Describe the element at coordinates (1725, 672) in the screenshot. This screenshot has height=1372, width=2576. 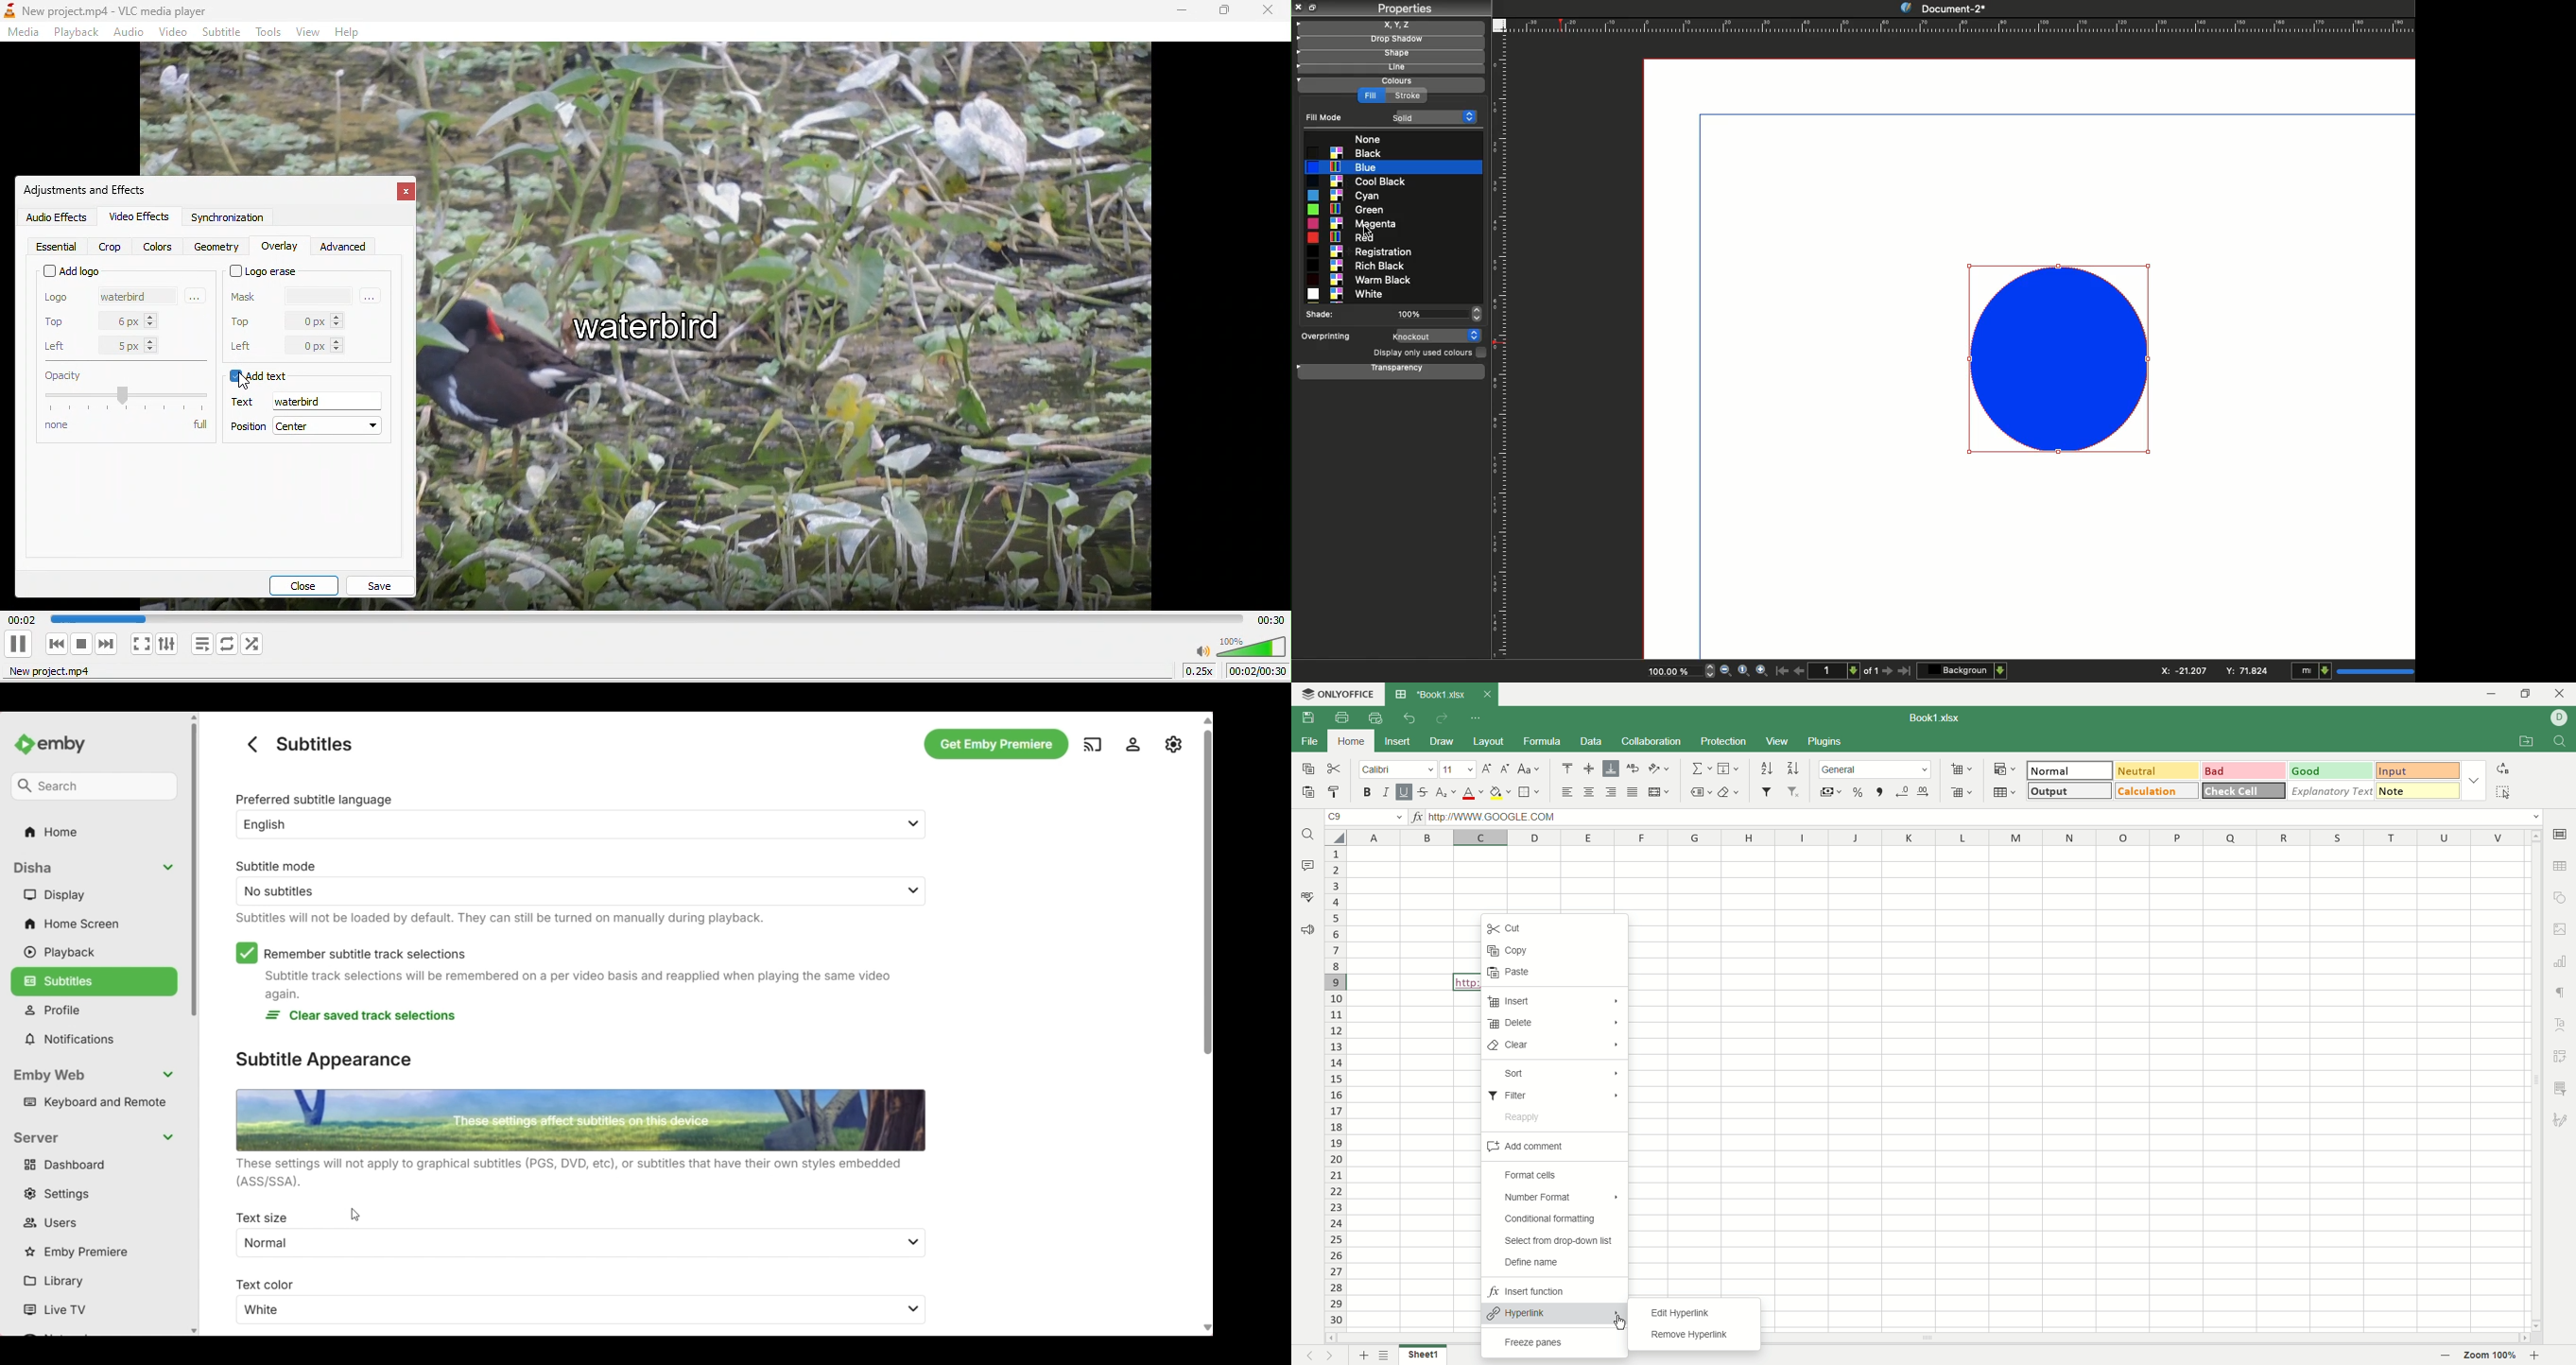
I see `Zoom out` at that location.